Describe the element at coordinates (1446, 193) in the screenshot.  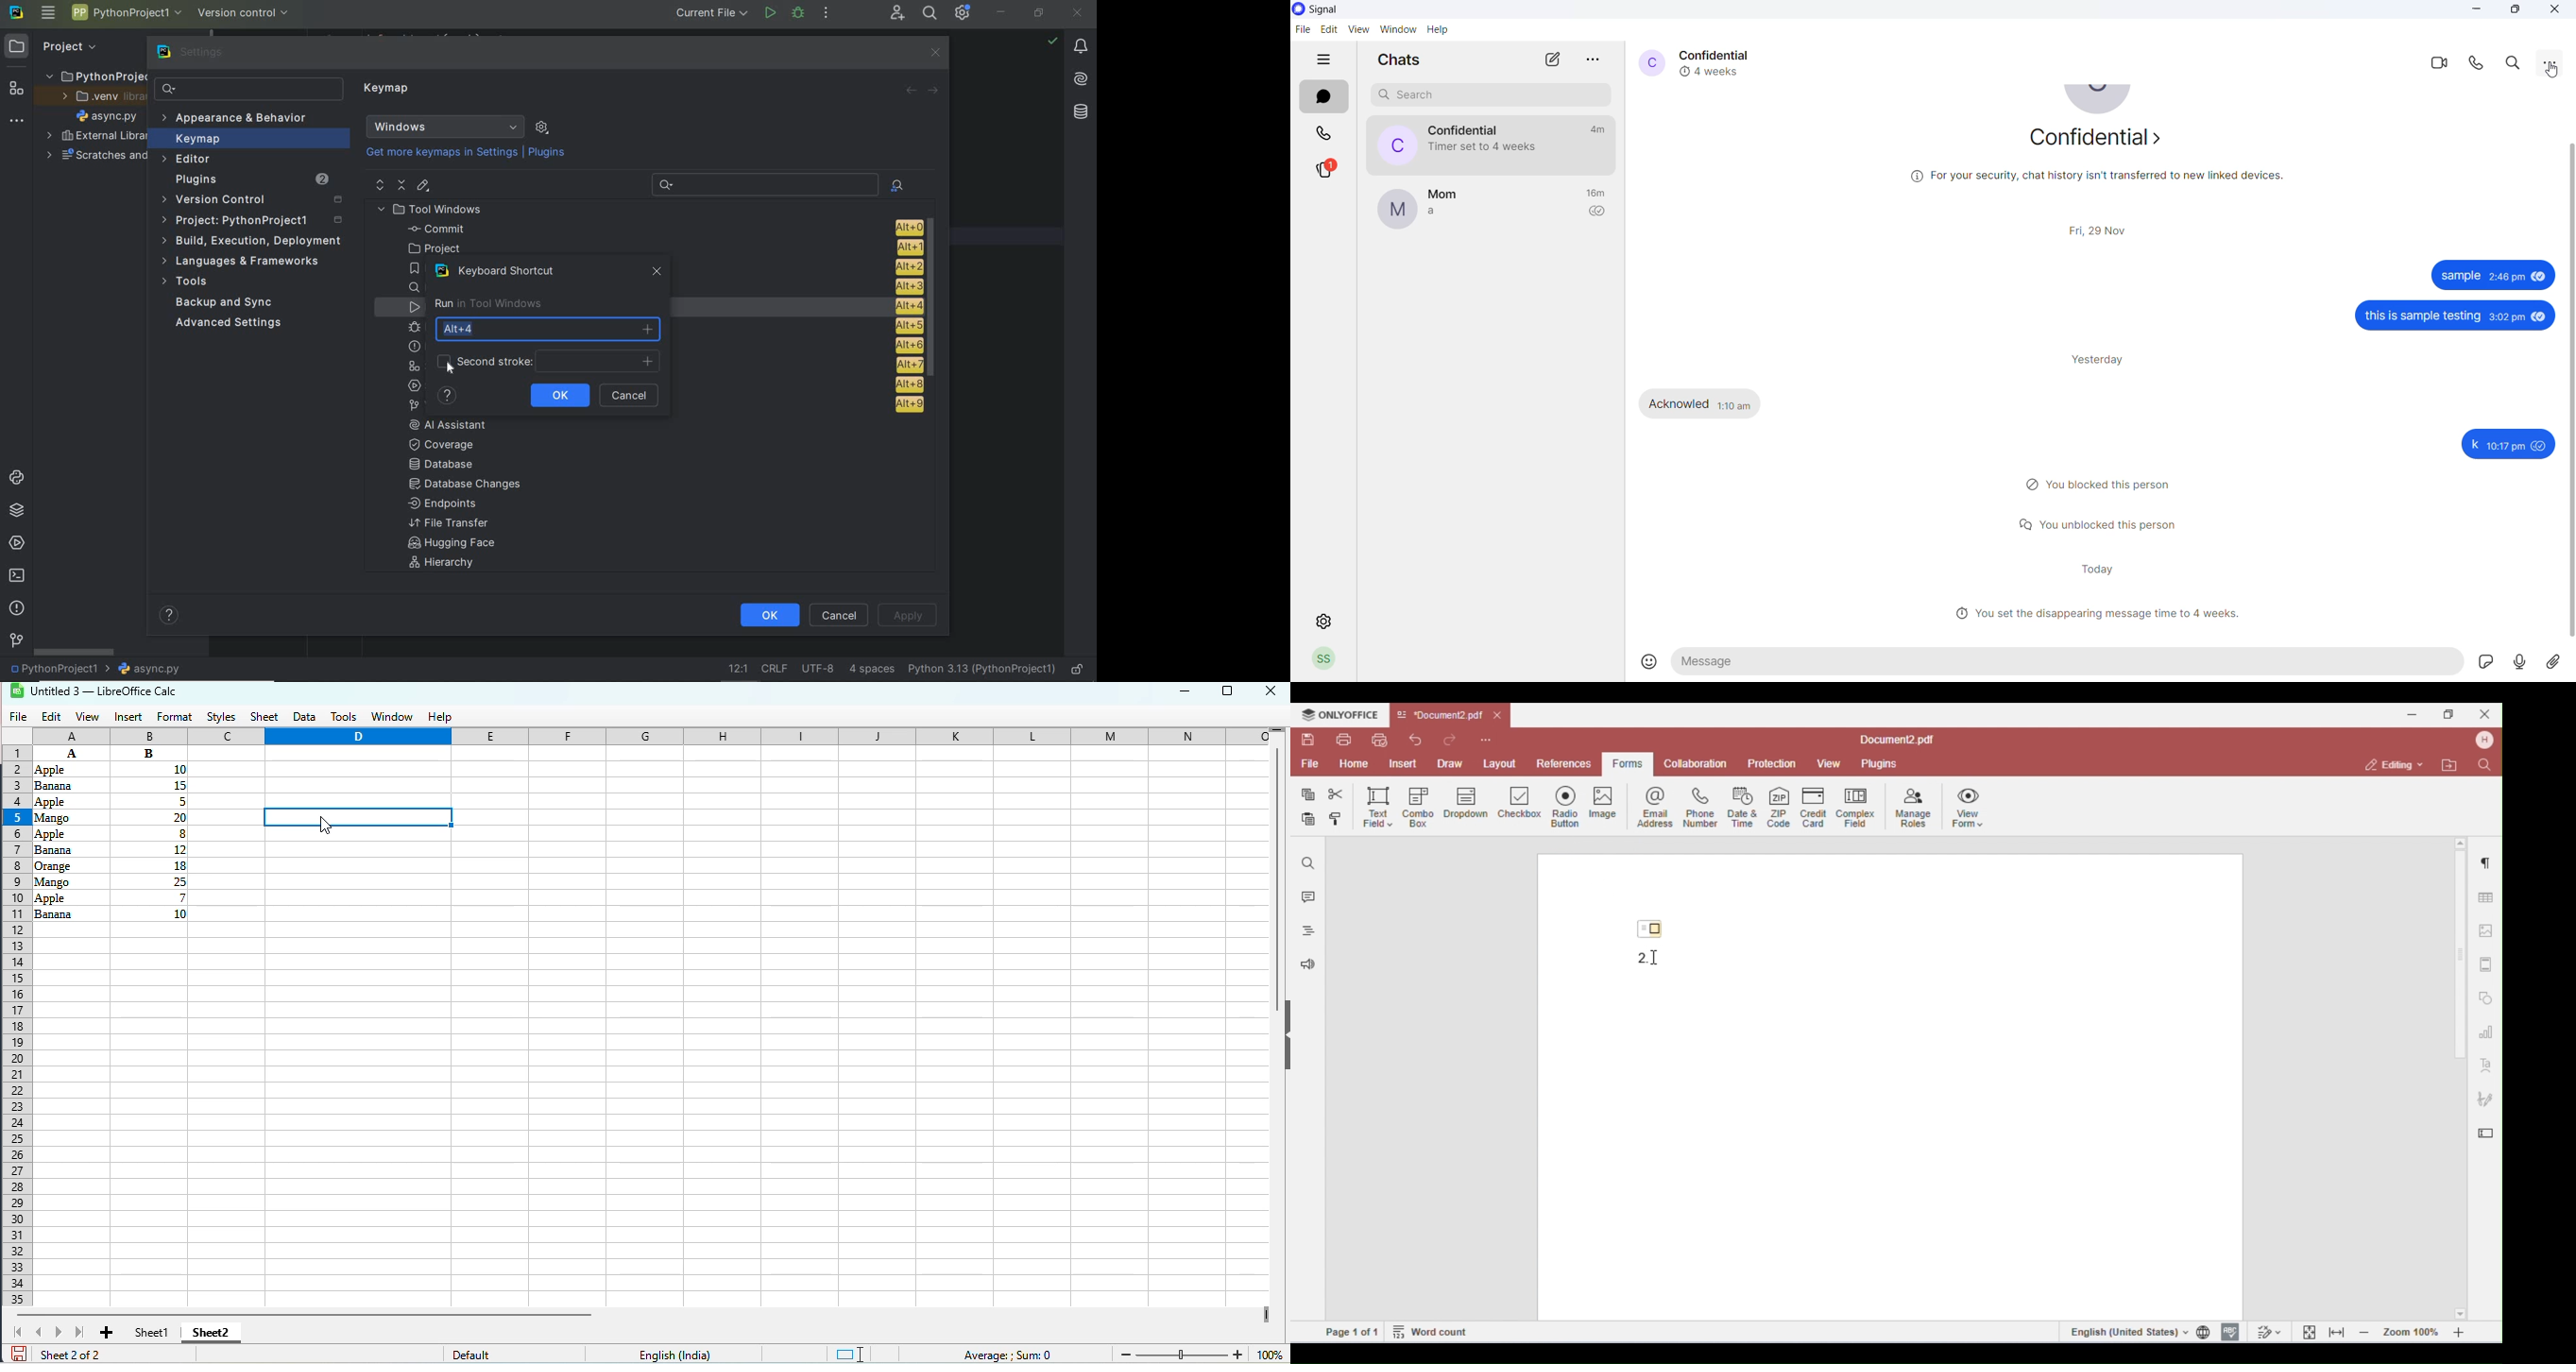
I see `contact` at that location.